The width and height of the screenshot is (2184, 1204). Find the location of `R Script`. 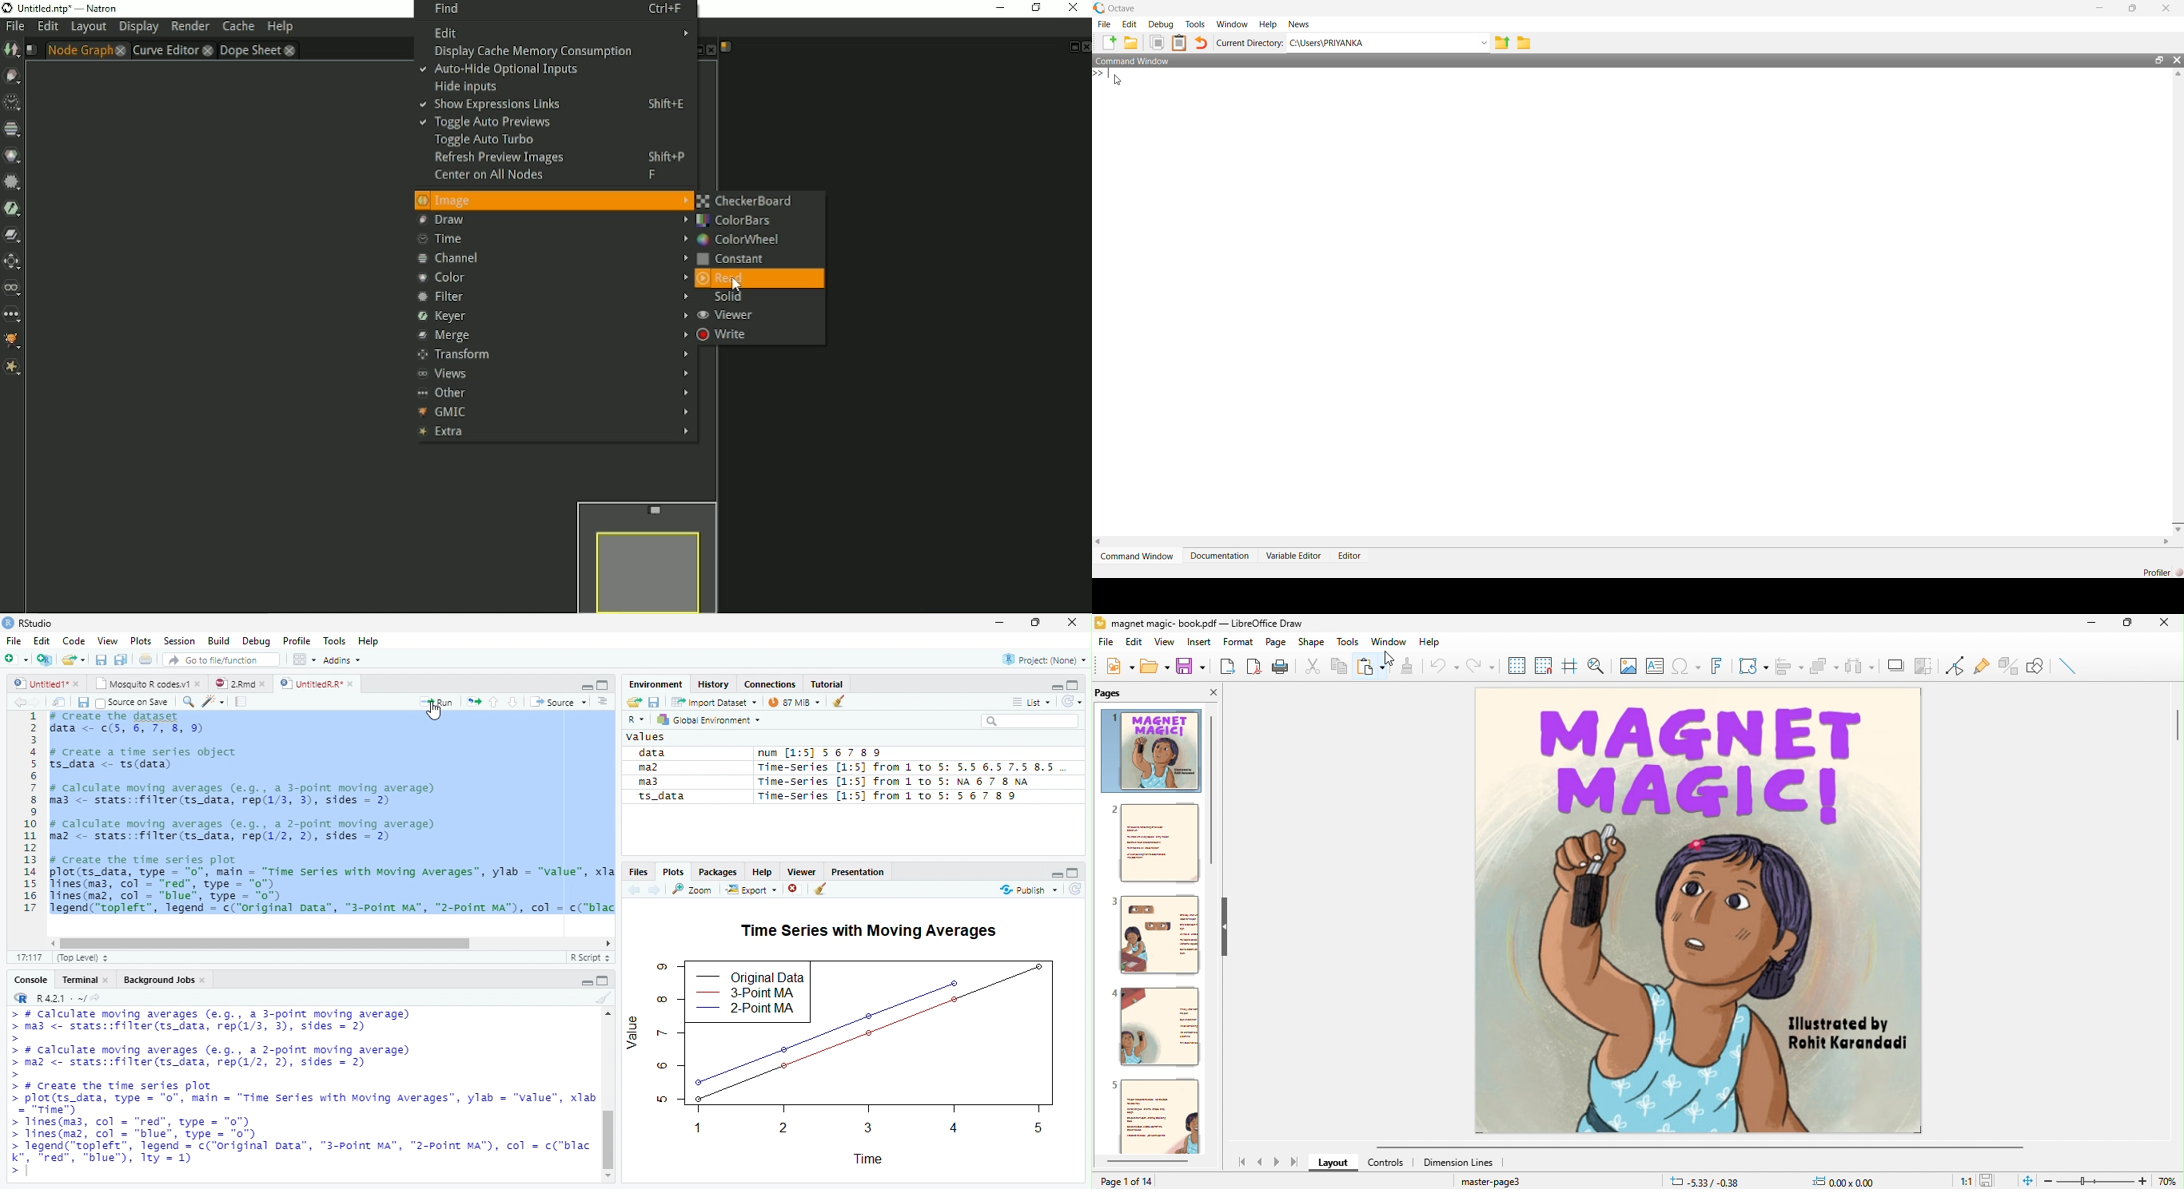

R Script is located at coordinates (588, 958).